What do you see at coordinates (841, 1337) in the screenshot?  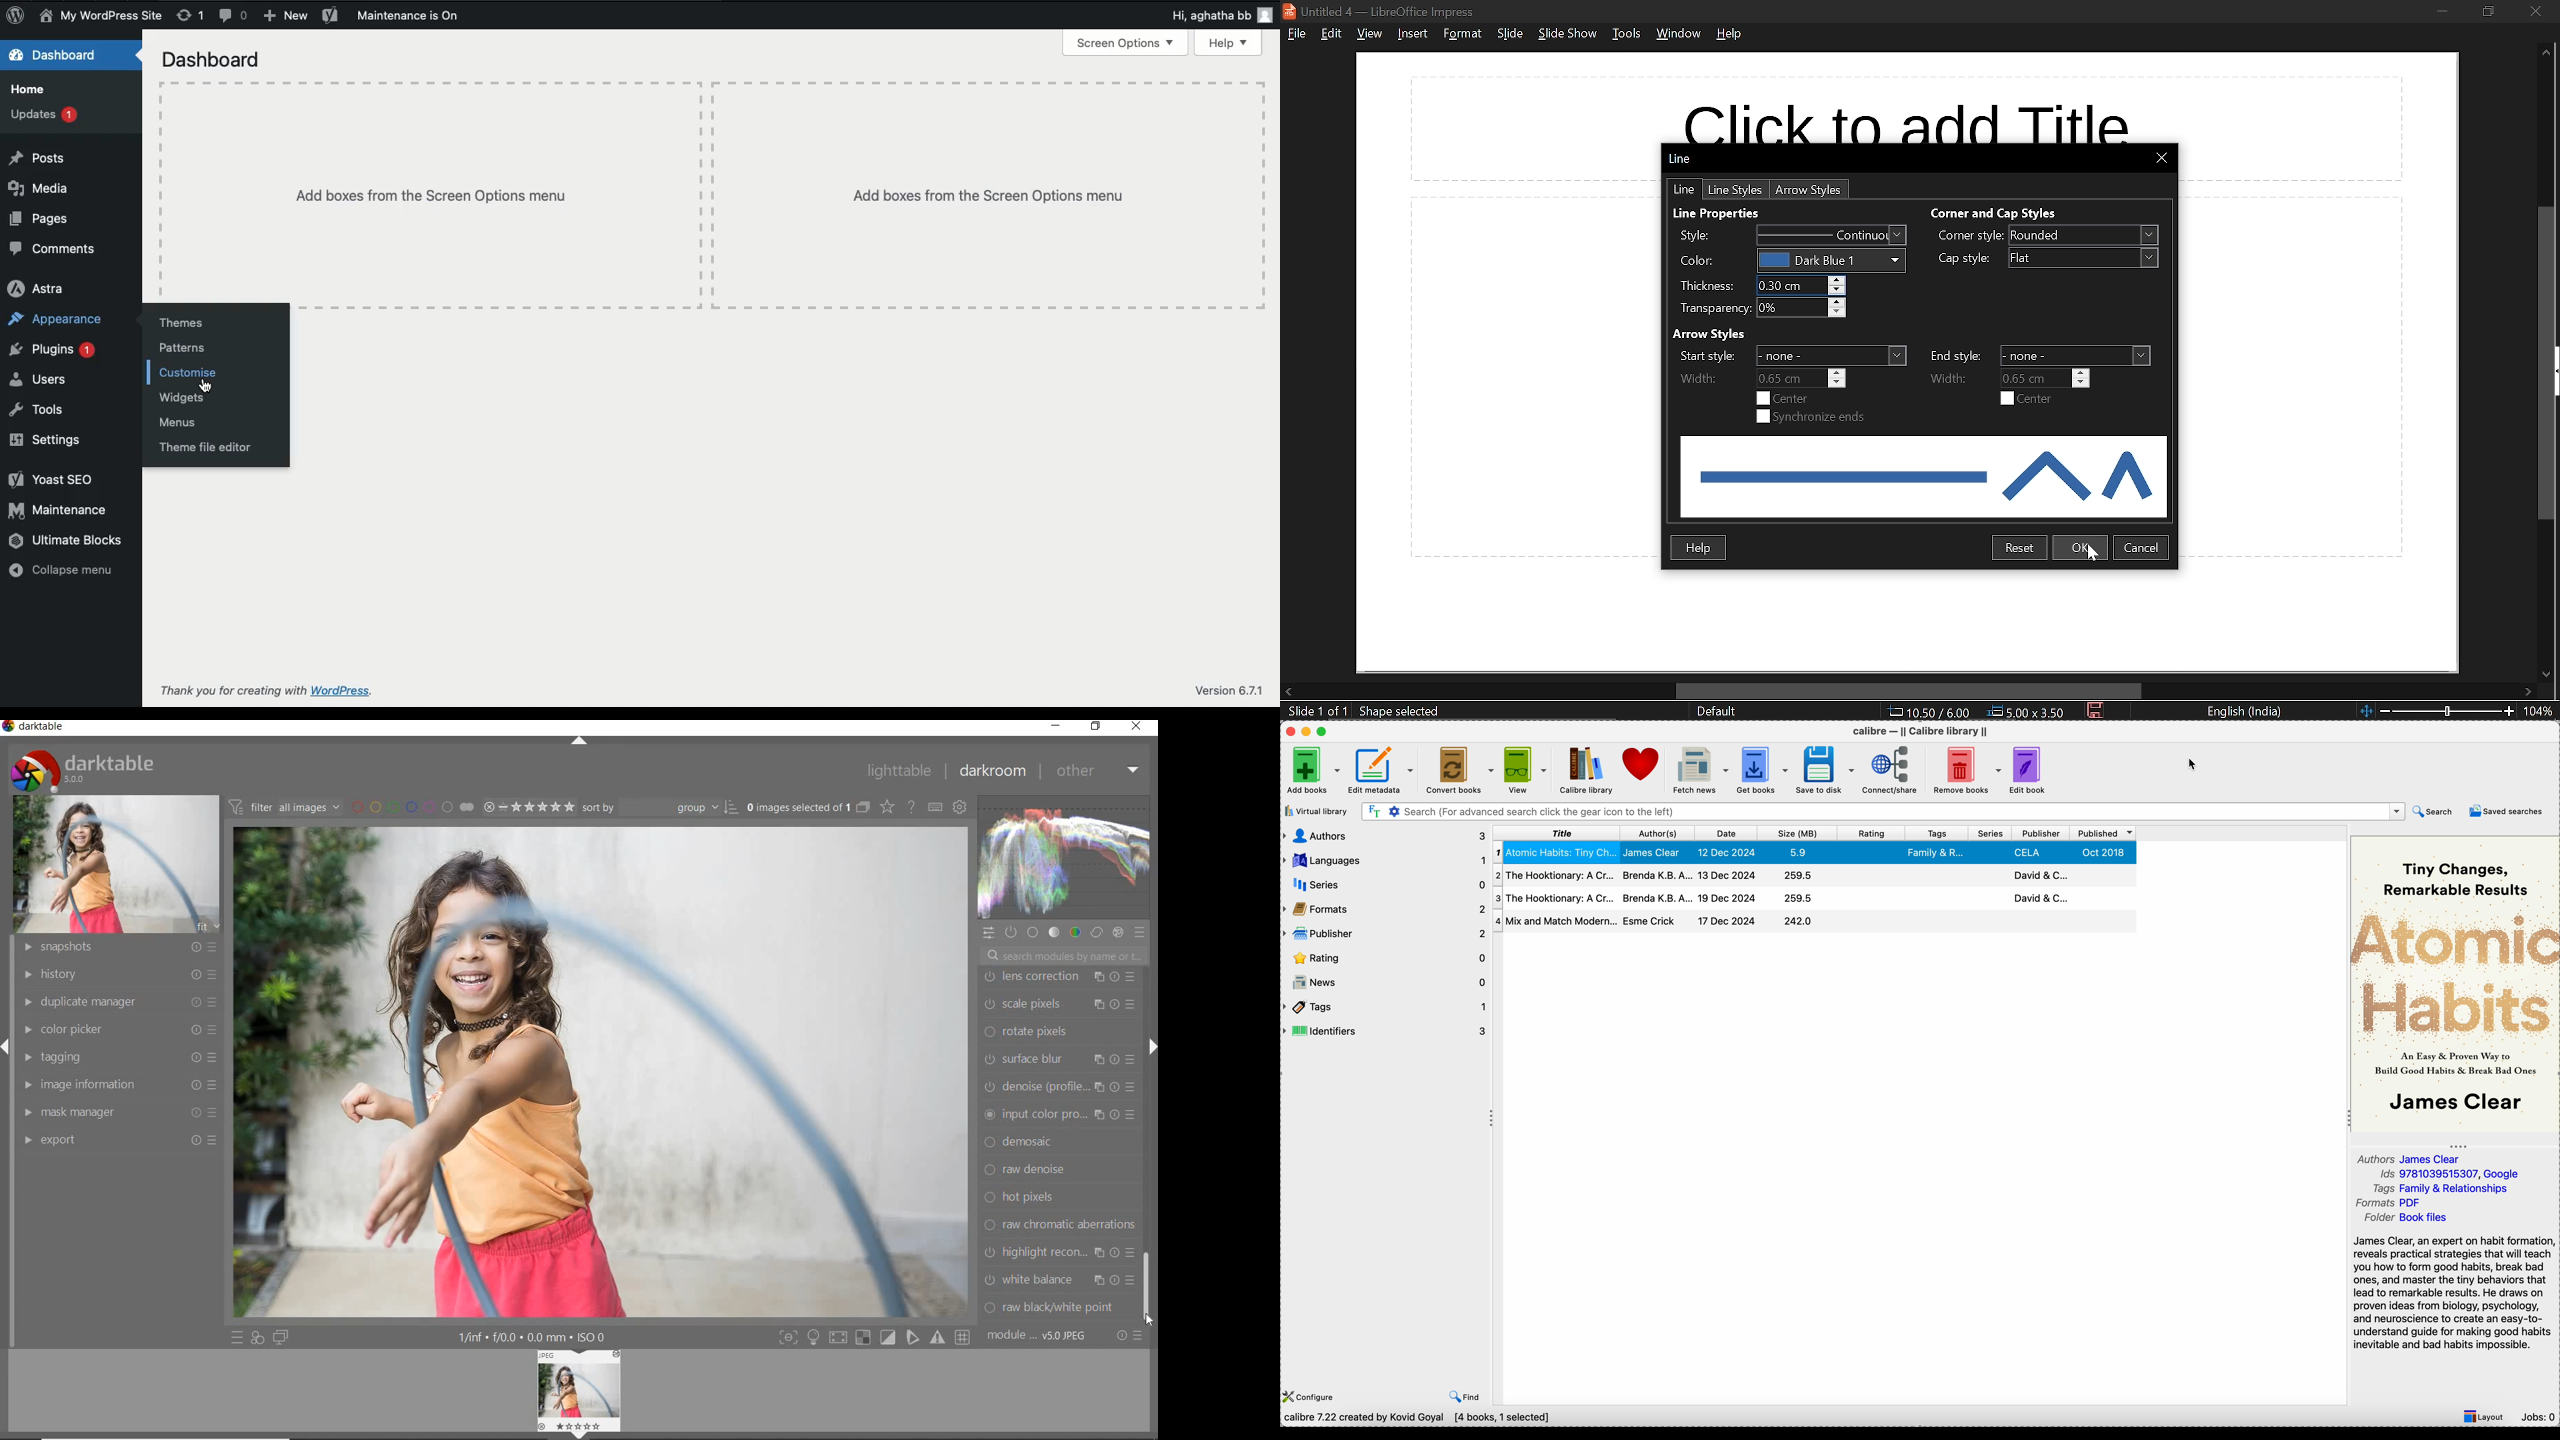 I see `toggle mode ` at bounding box center [841, 1337].